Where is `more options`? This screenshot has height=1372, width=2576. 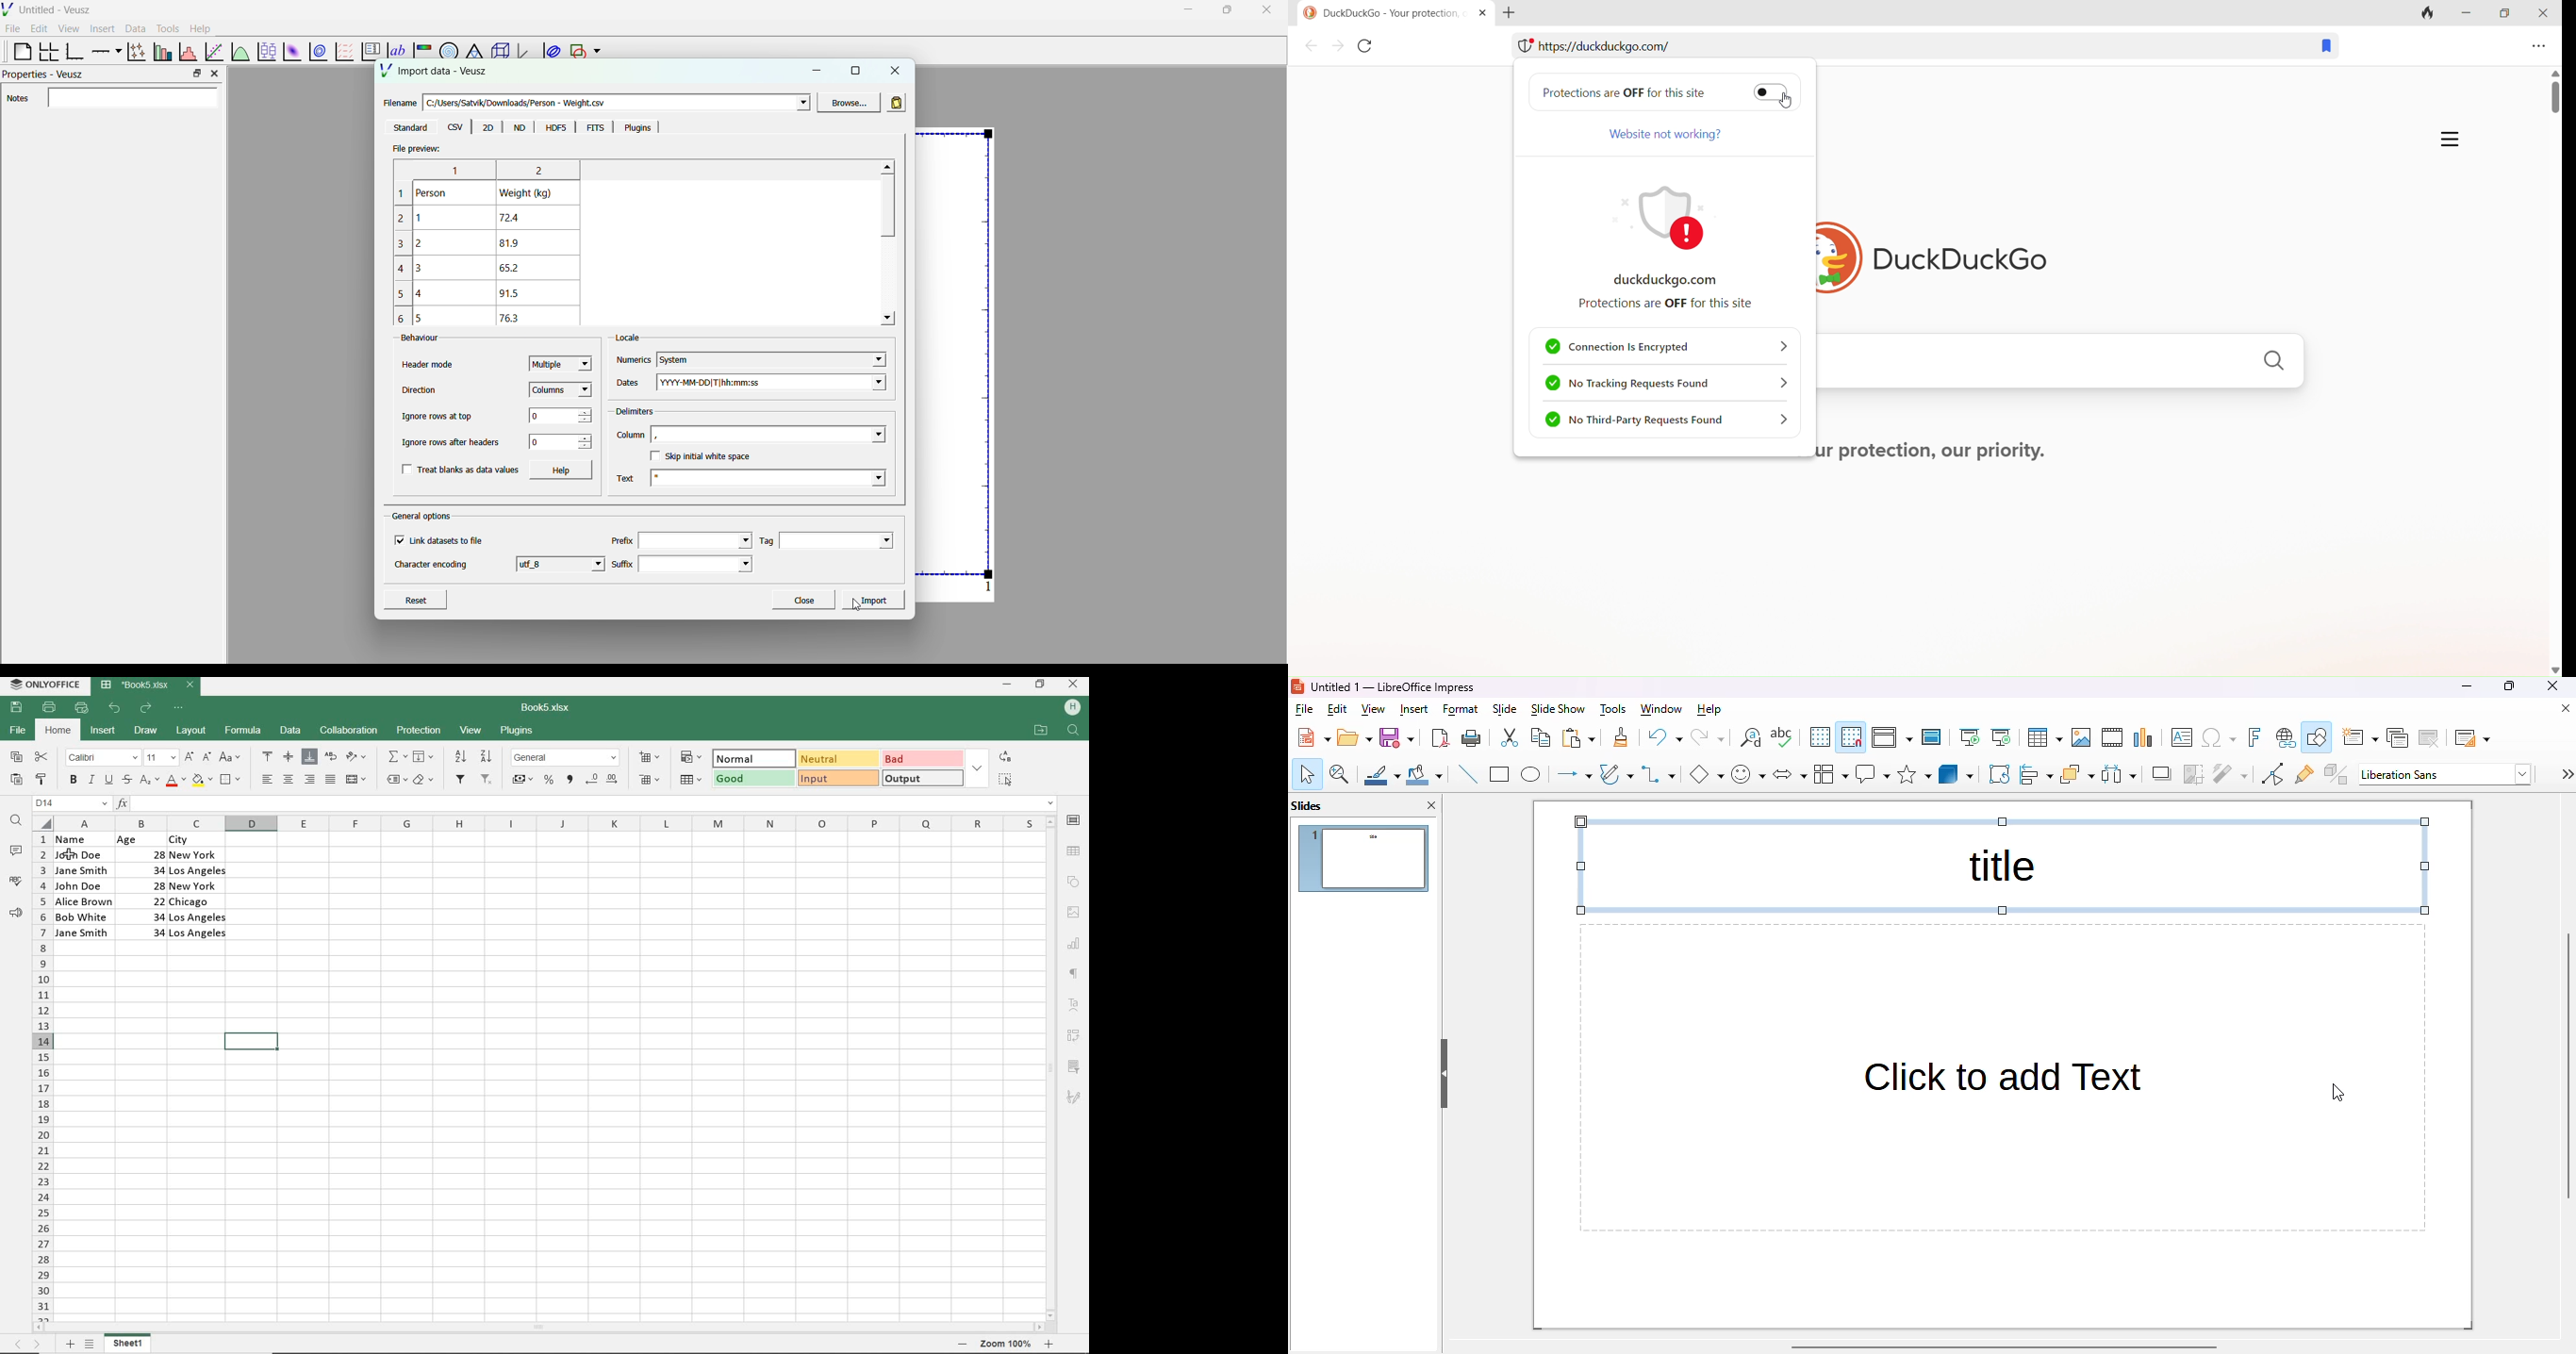 more options is located at coordinates (2446, 137).